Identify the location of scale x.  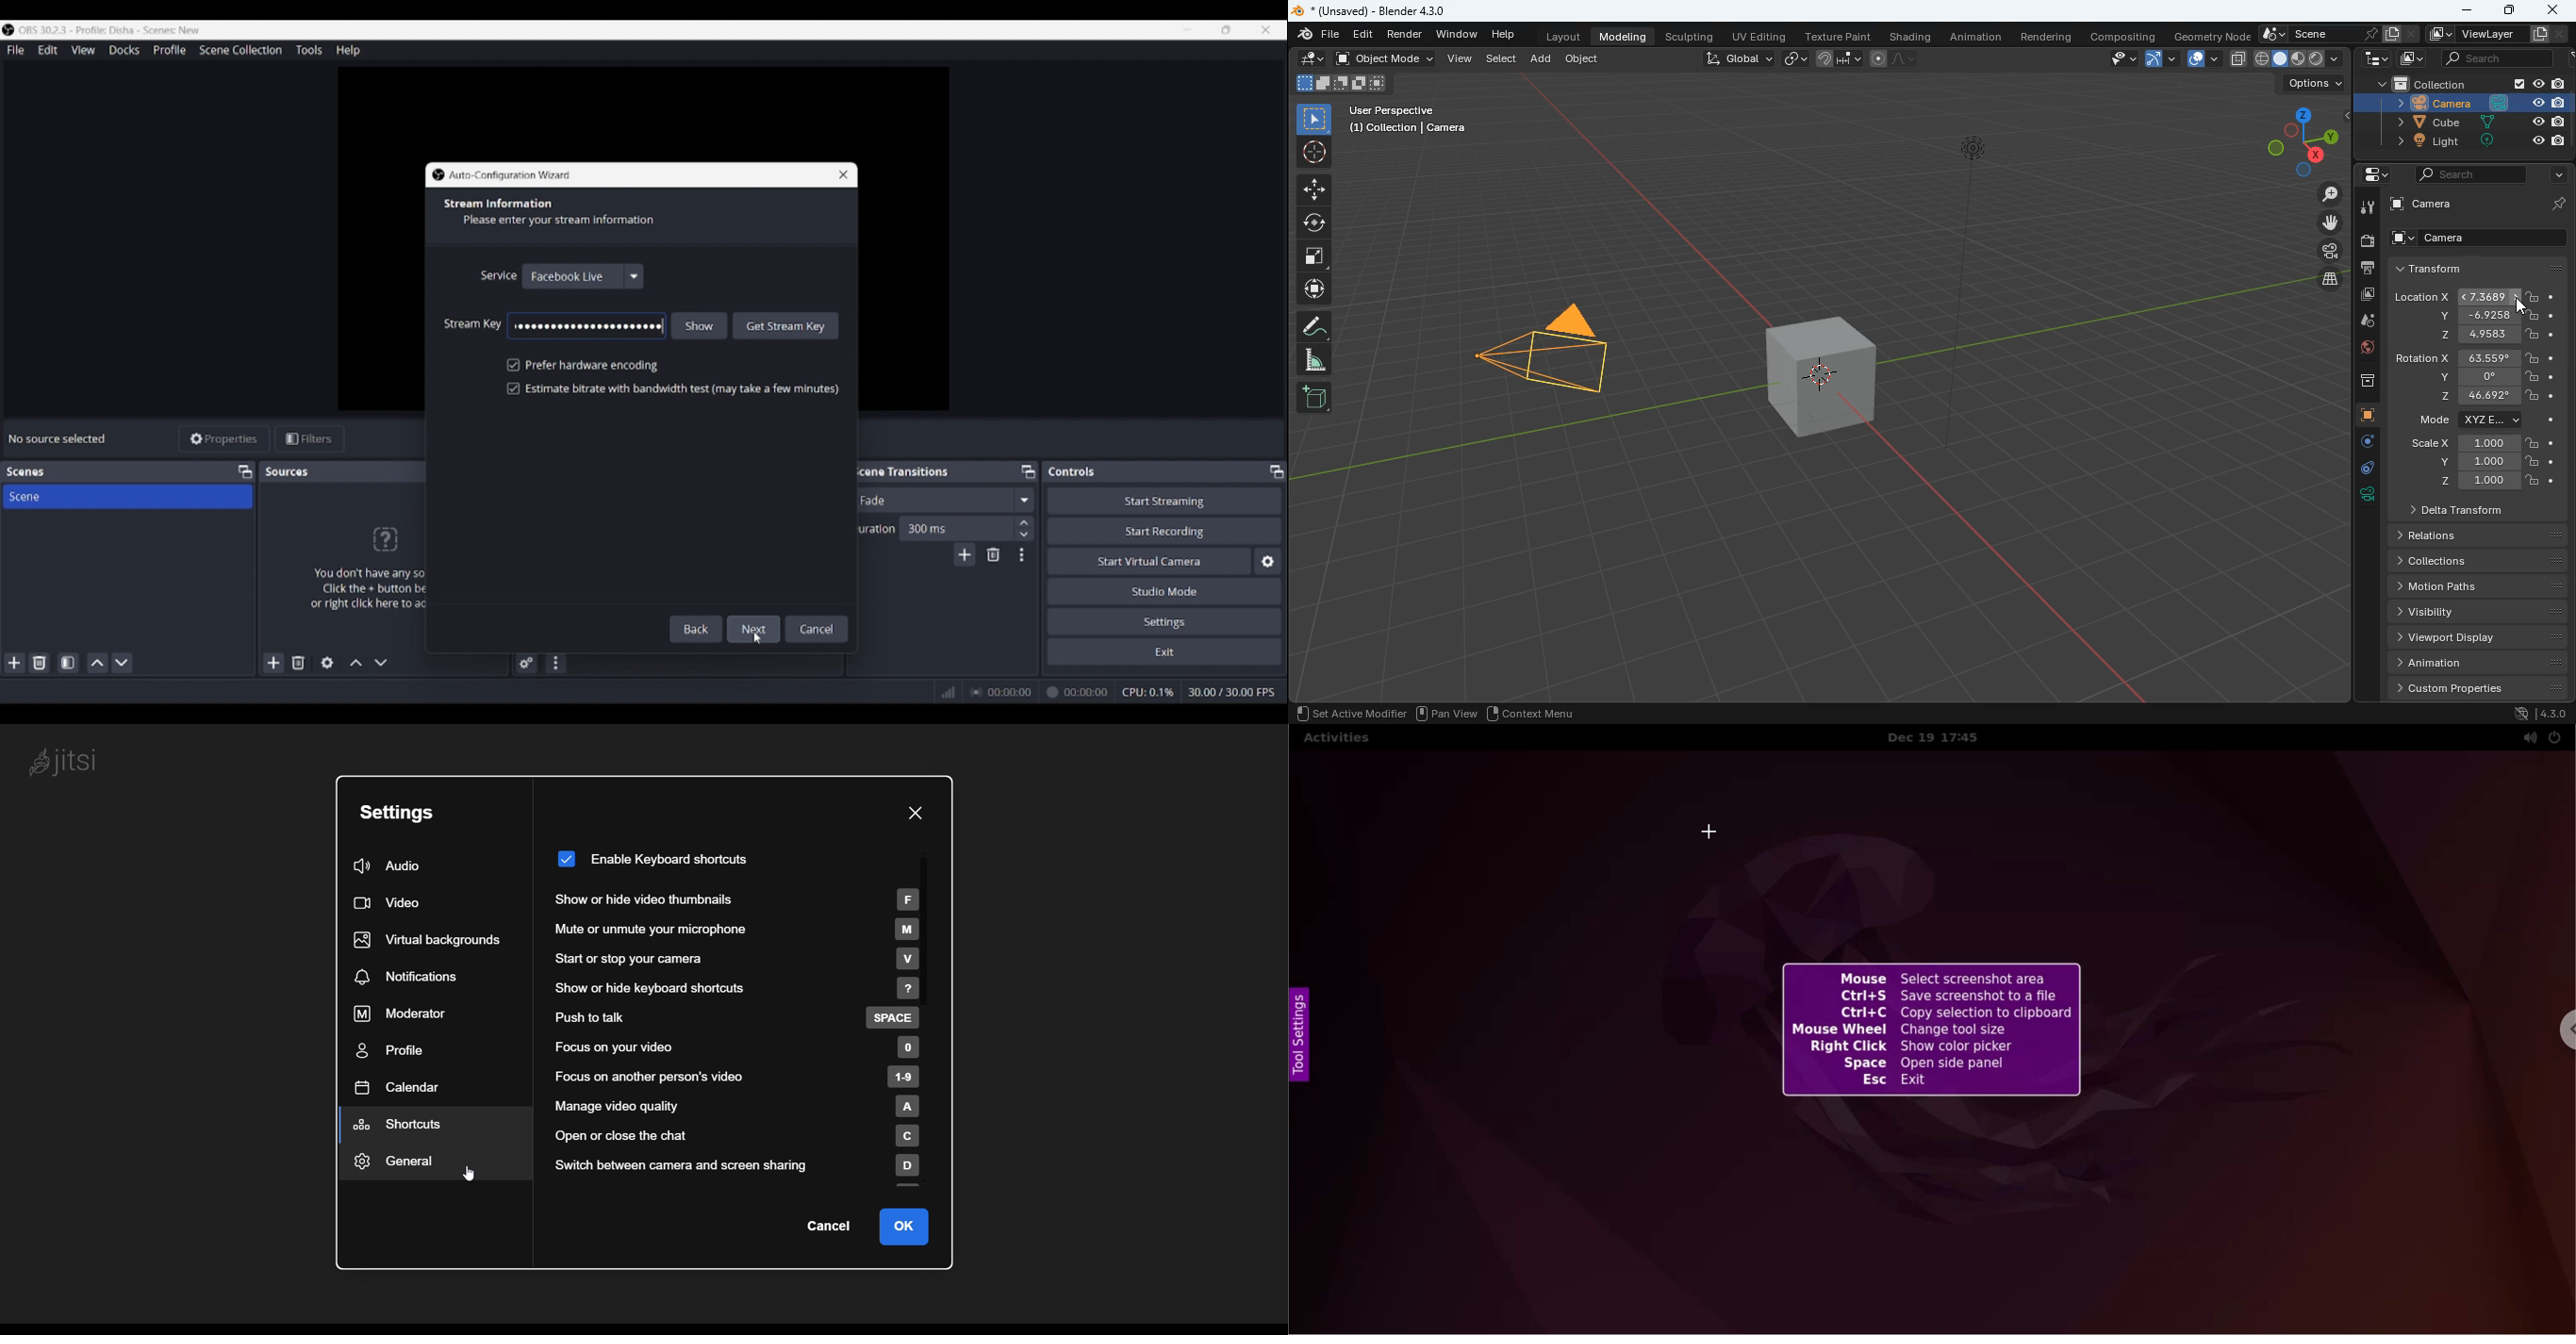
(2485, 441).